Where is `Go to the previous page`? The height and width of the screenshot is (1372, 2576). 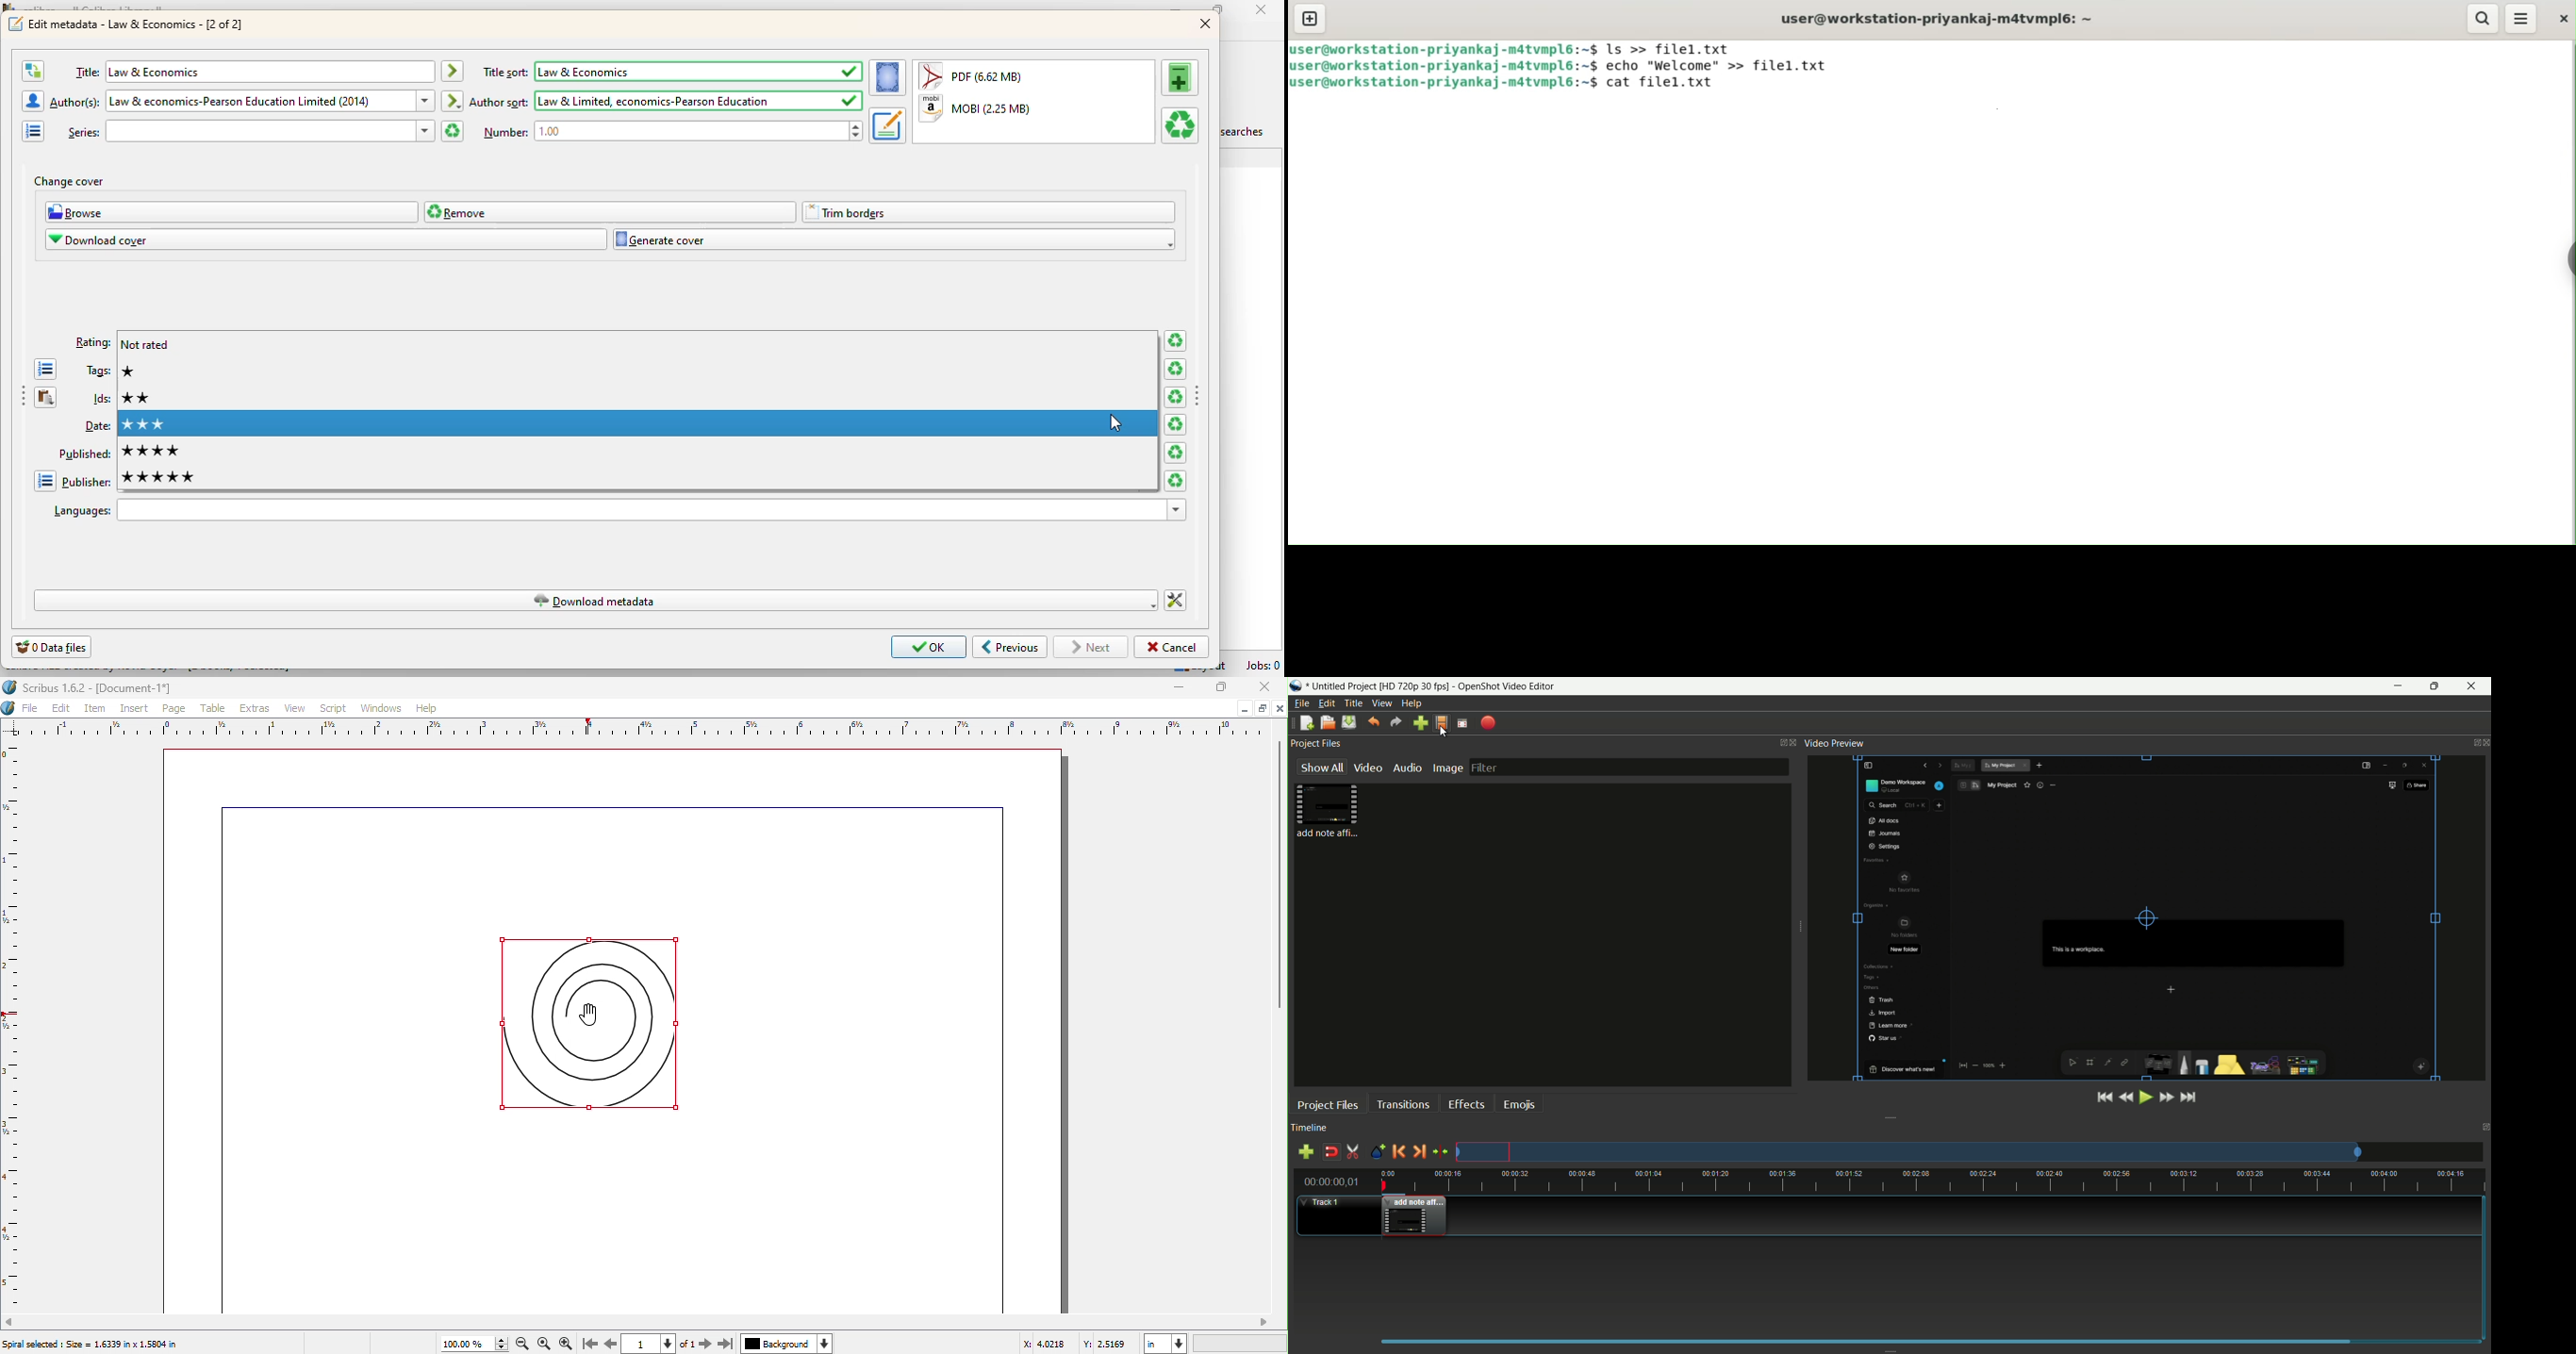
Go to the previous page is located at coordinates (608, 1345).